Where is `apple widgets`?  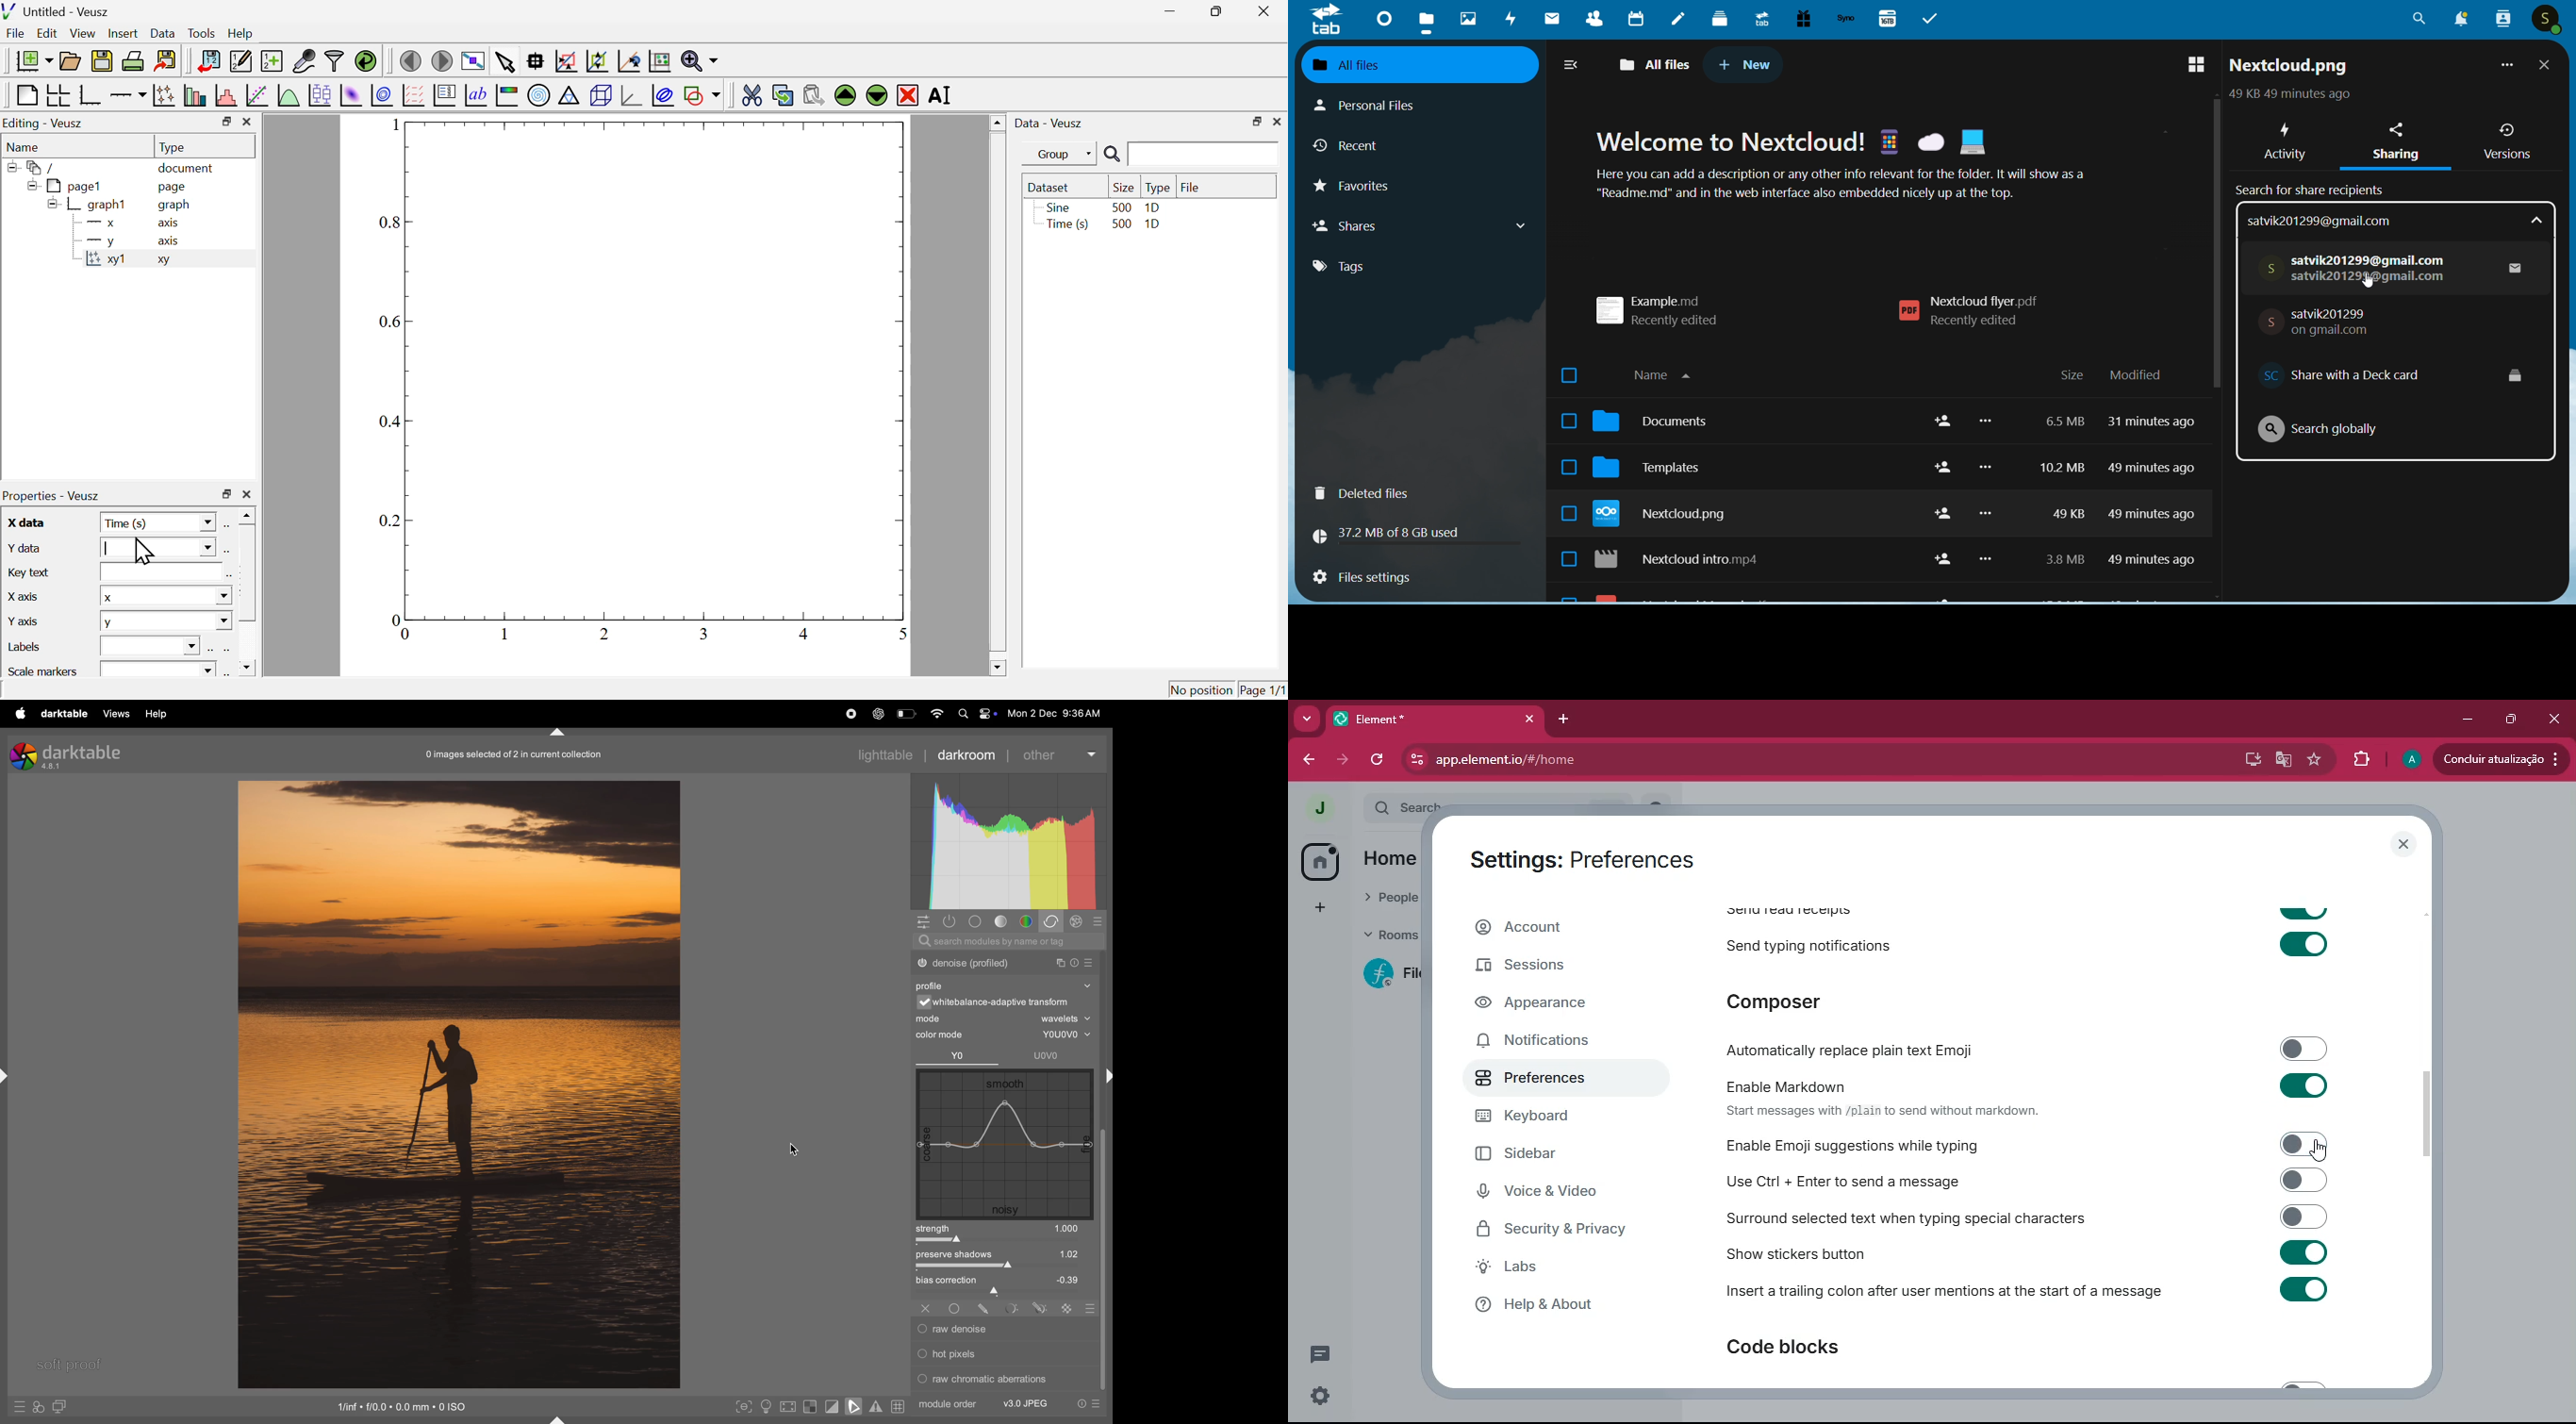 apple widgets is located at coordinates (975, 713).